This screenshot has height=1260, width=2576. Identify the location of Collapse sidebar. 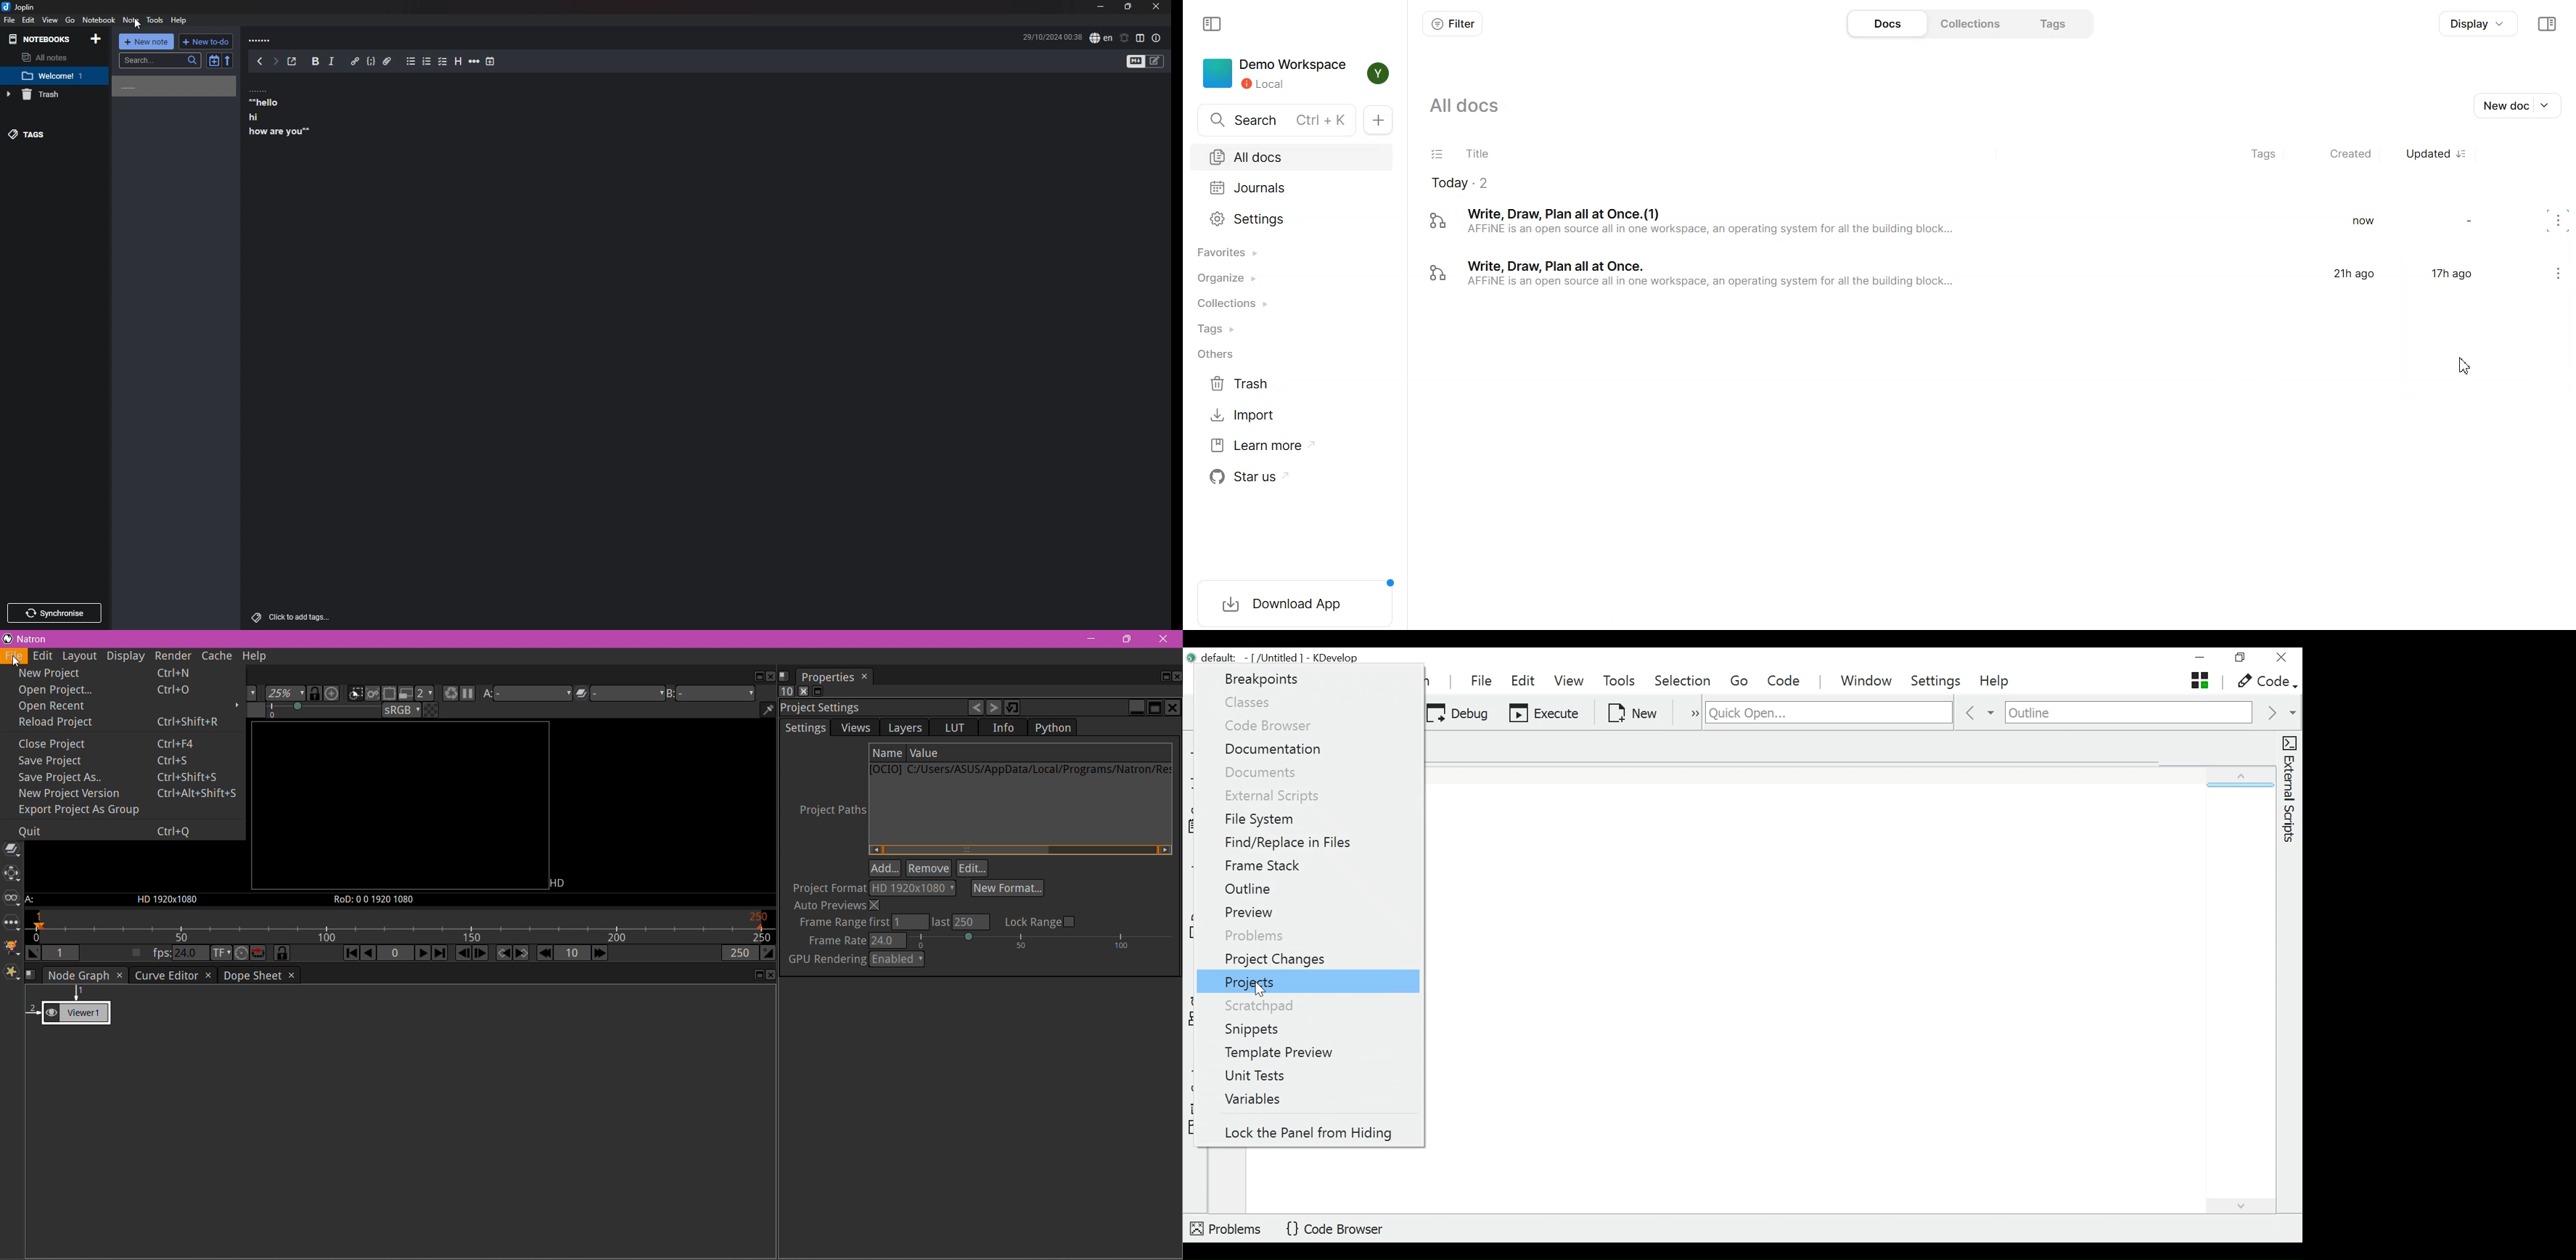
(2546, 24).